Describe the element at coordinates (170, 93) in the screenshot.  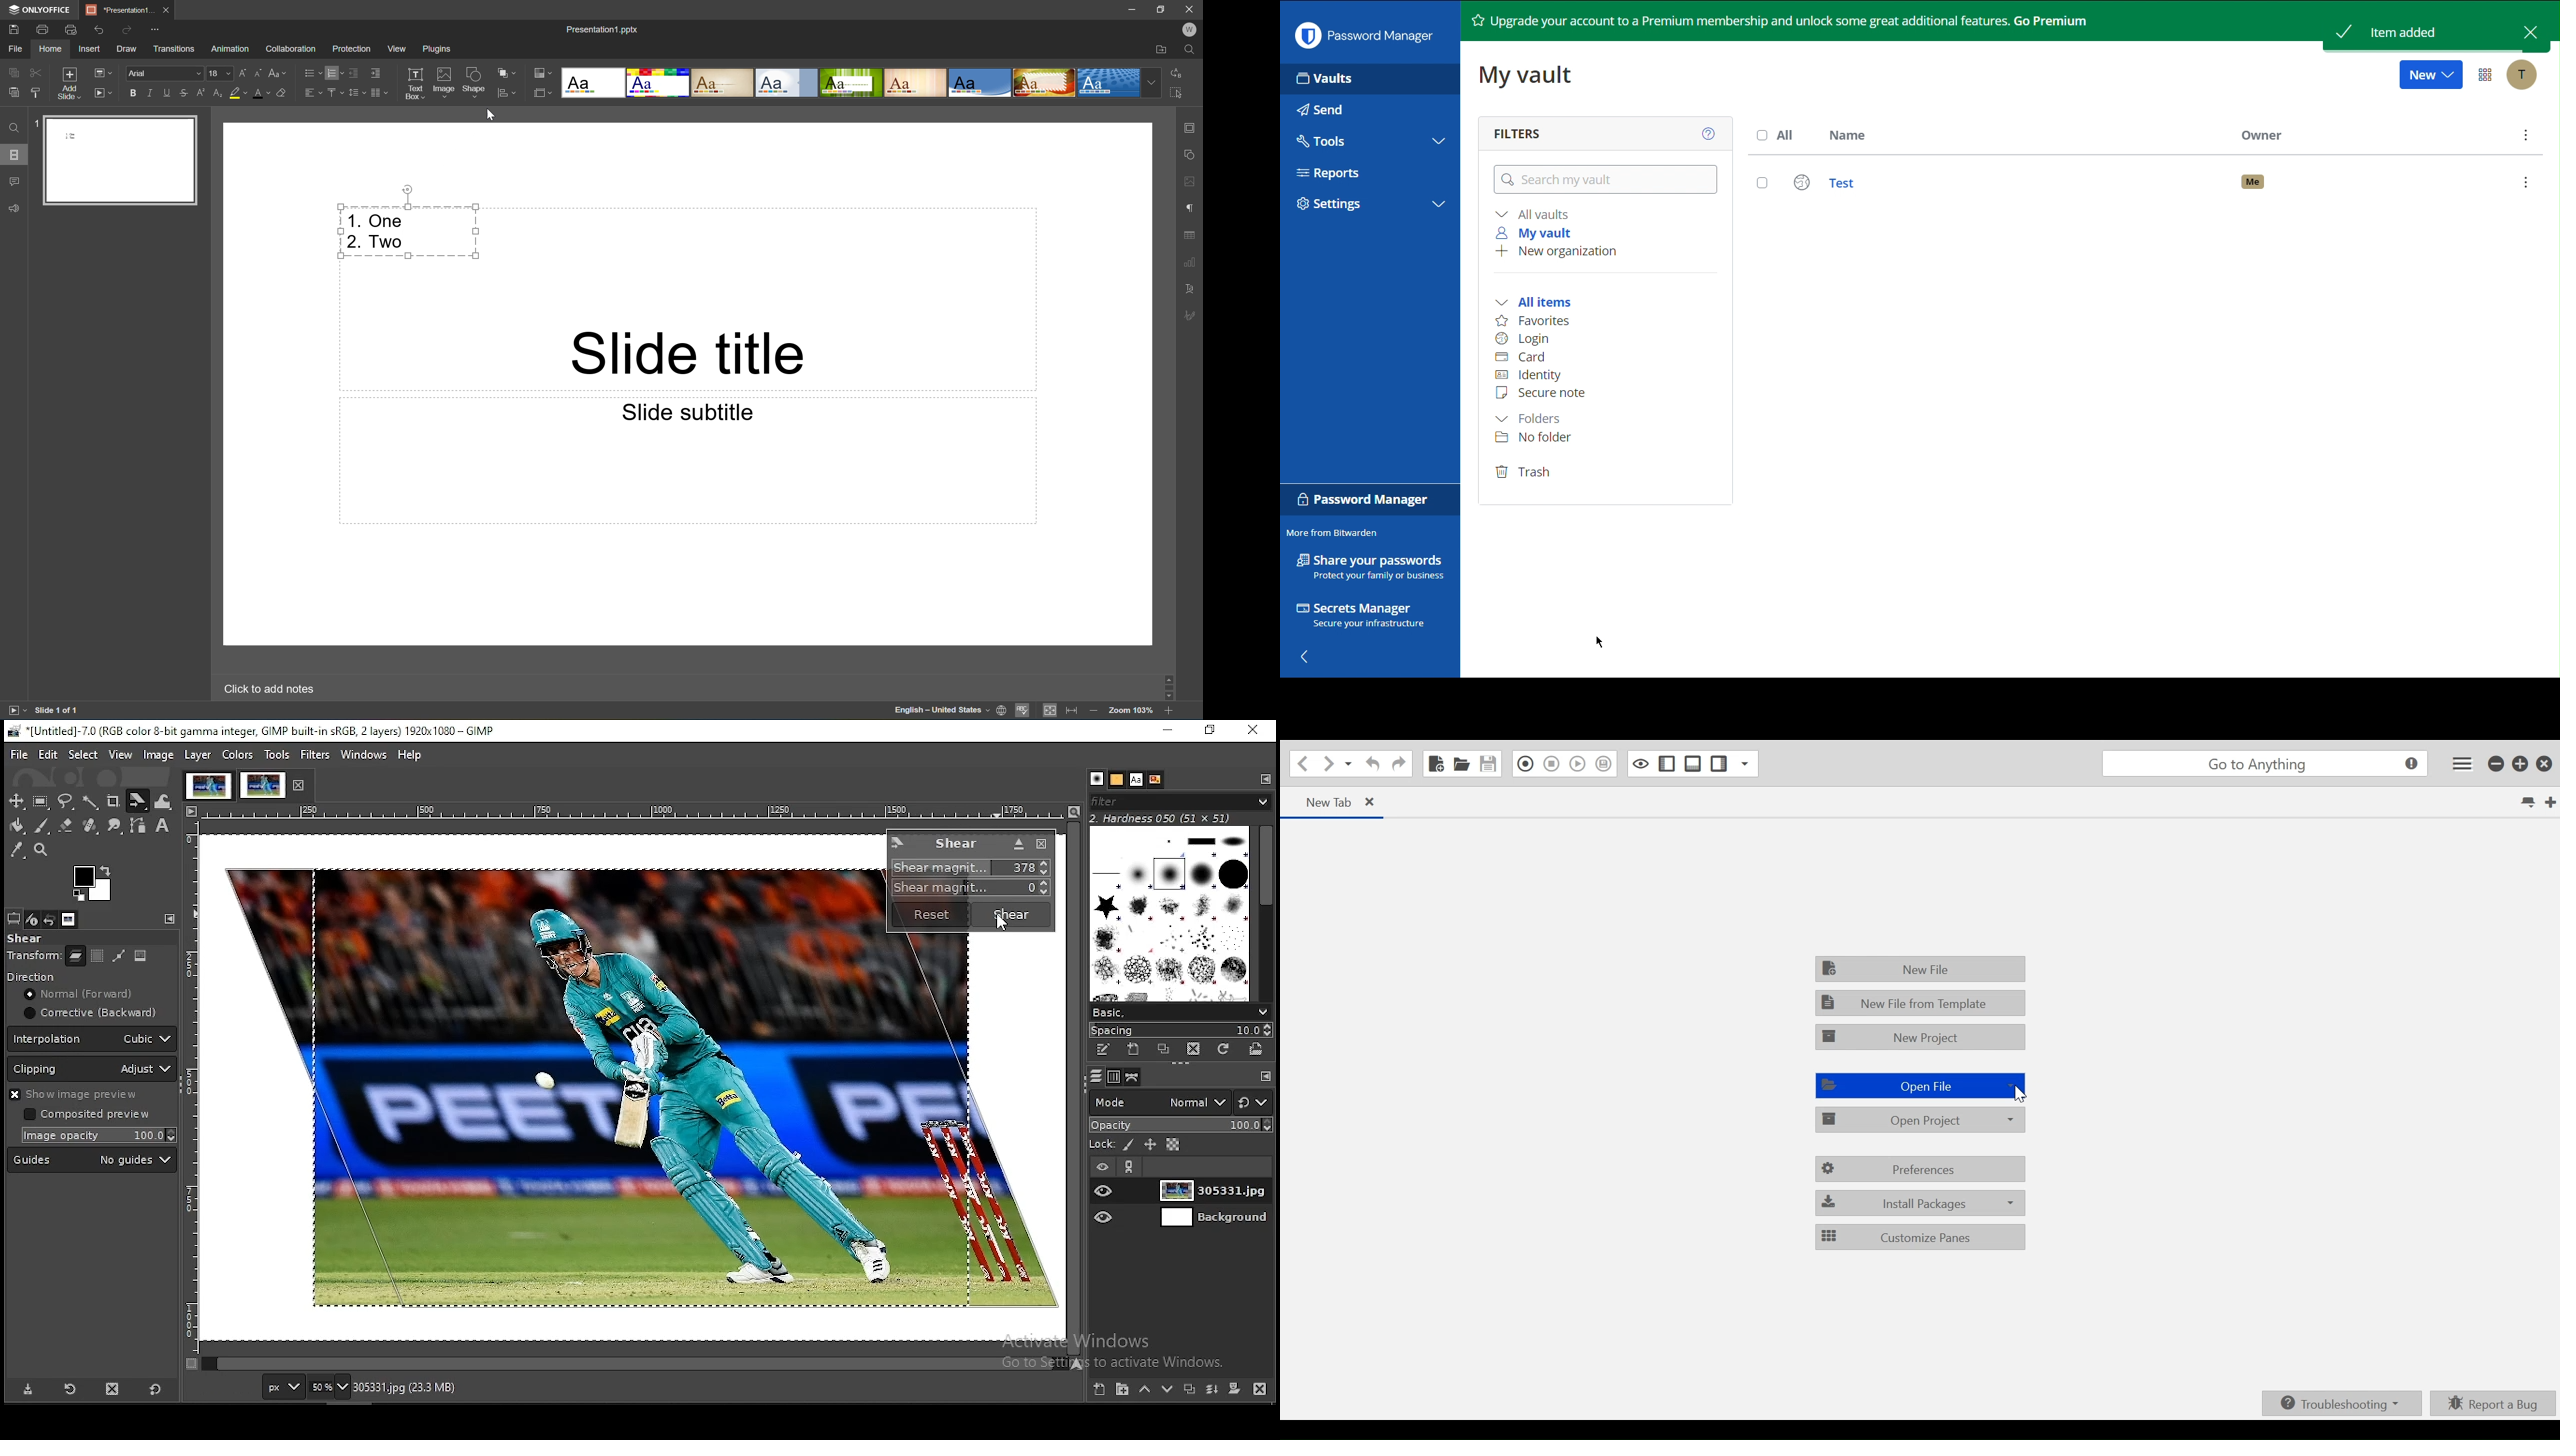
I see `Underline` at that location.